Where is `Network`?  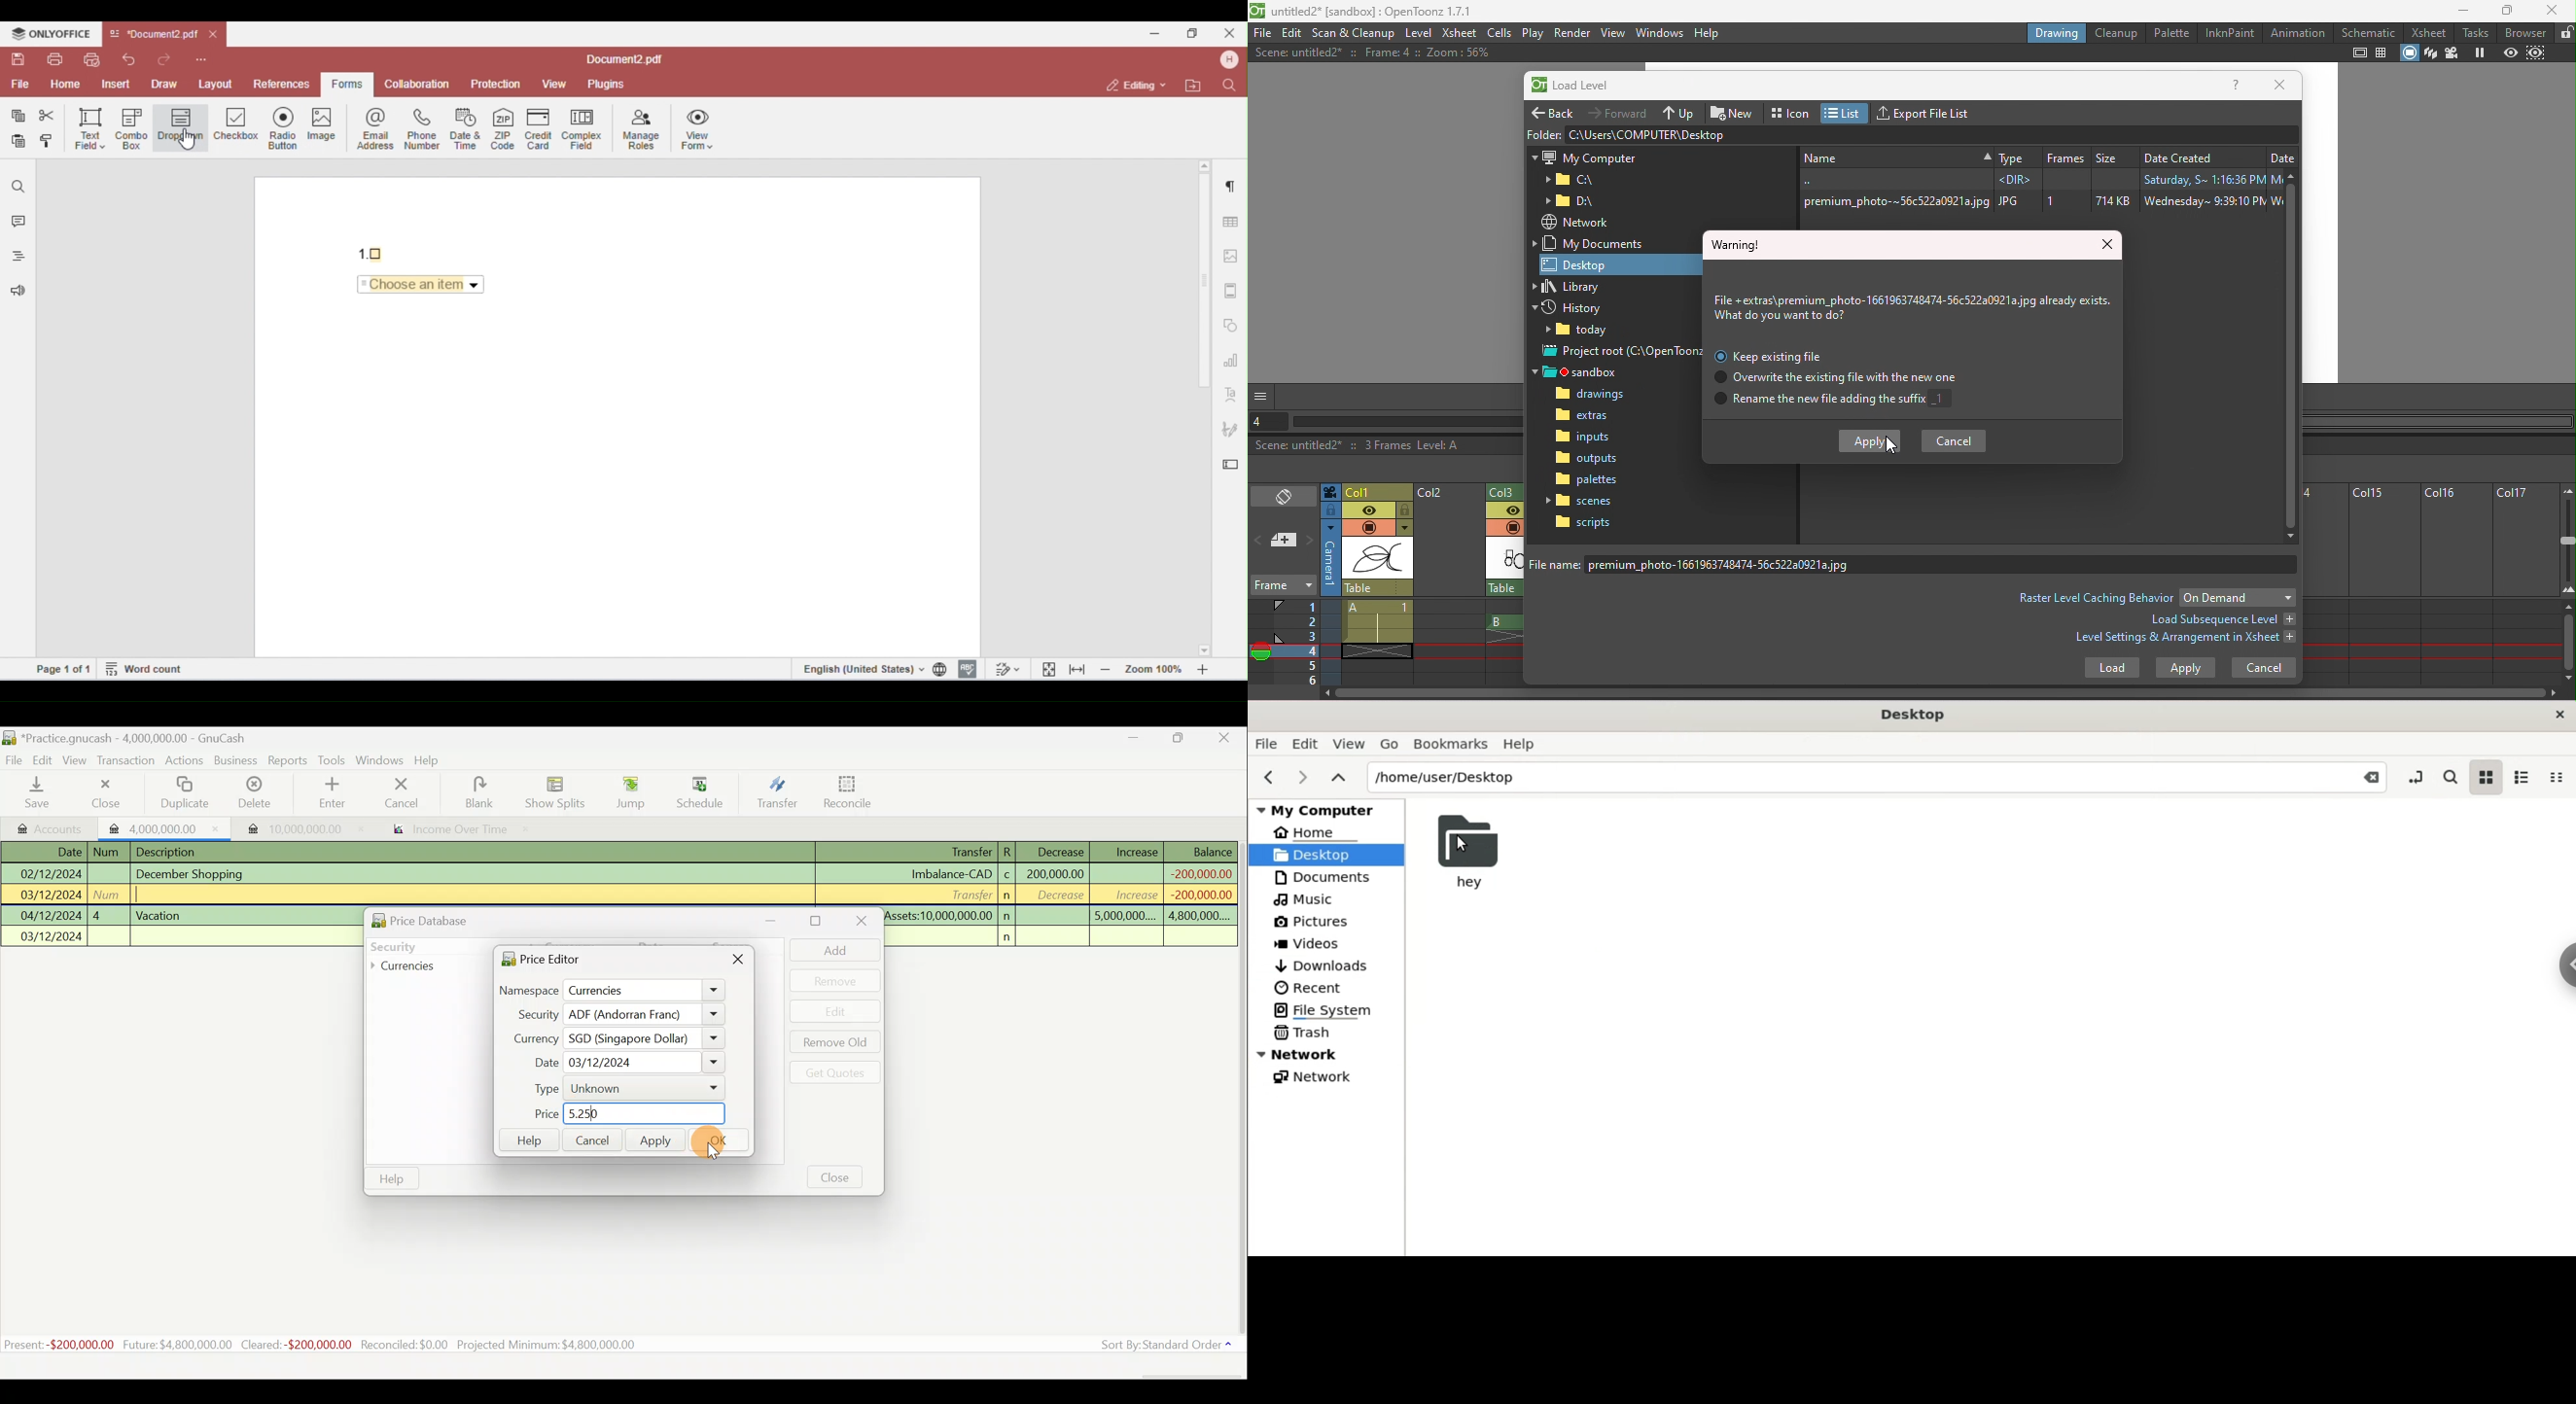
Network is located at coordinates (1574, 222).